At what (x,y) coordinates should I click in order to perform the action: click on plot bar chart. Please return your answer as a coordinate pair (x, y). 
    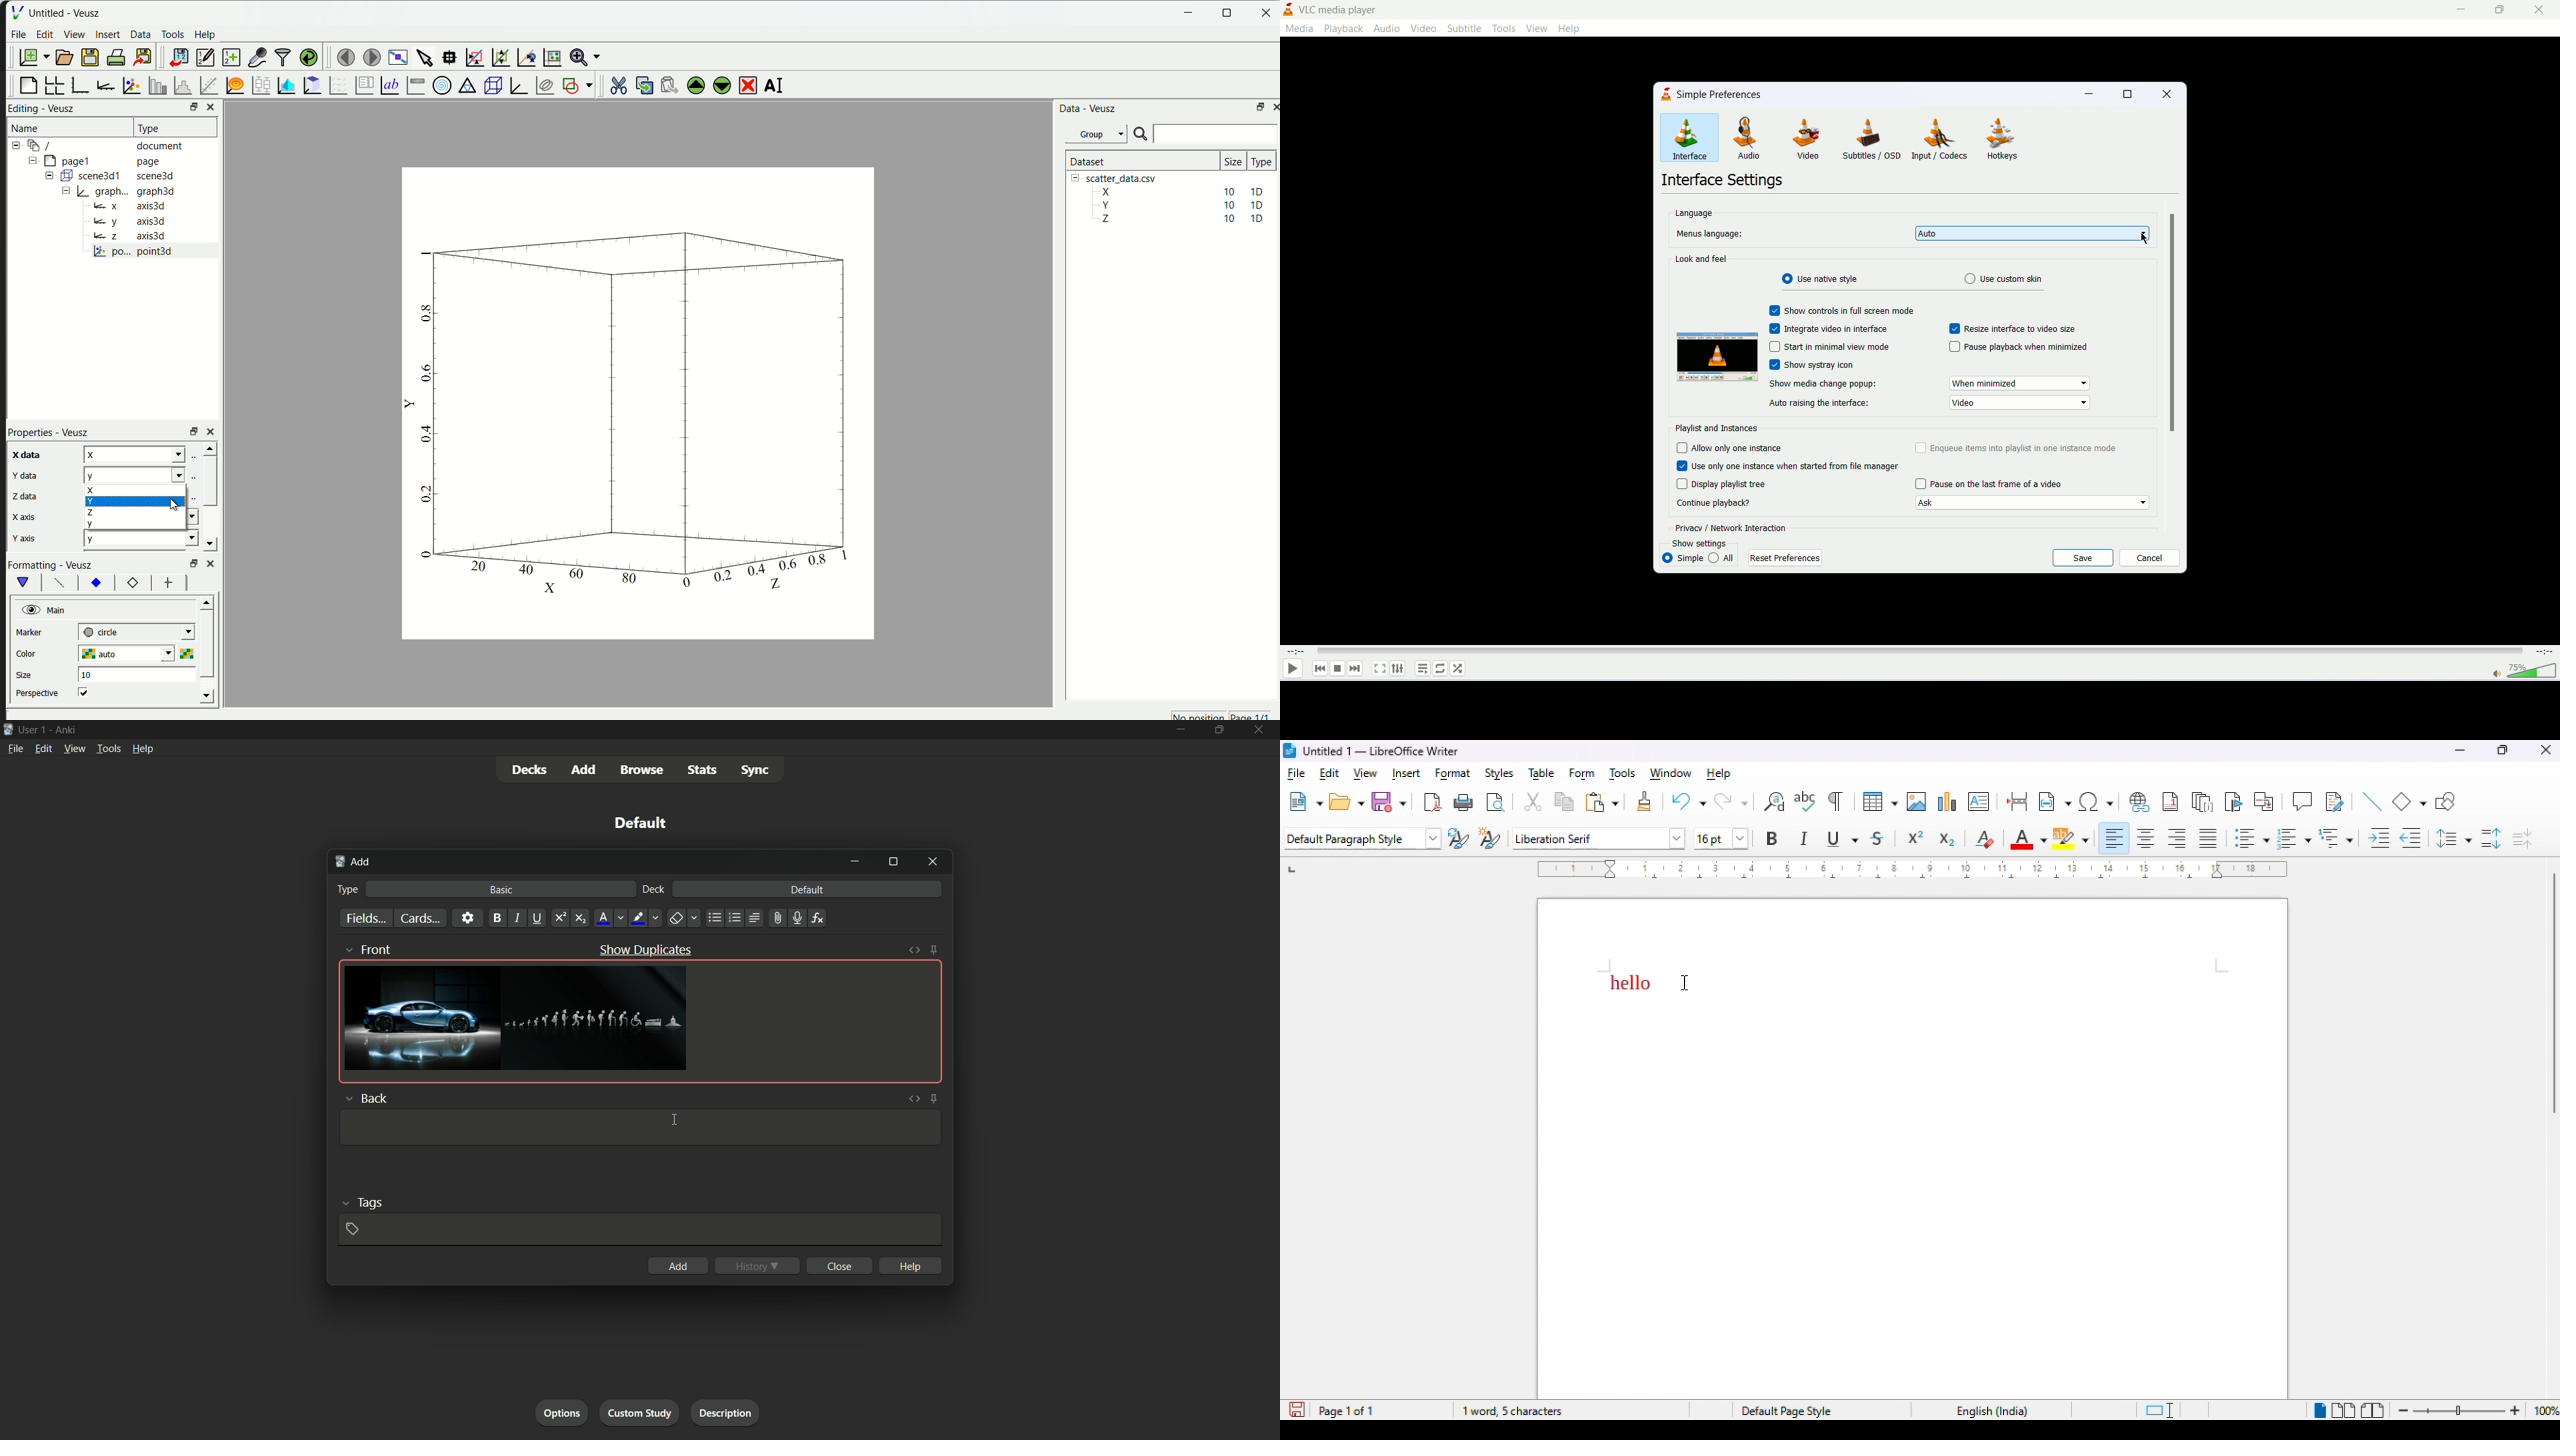
    Looking at the image, I should click on (153, 85).